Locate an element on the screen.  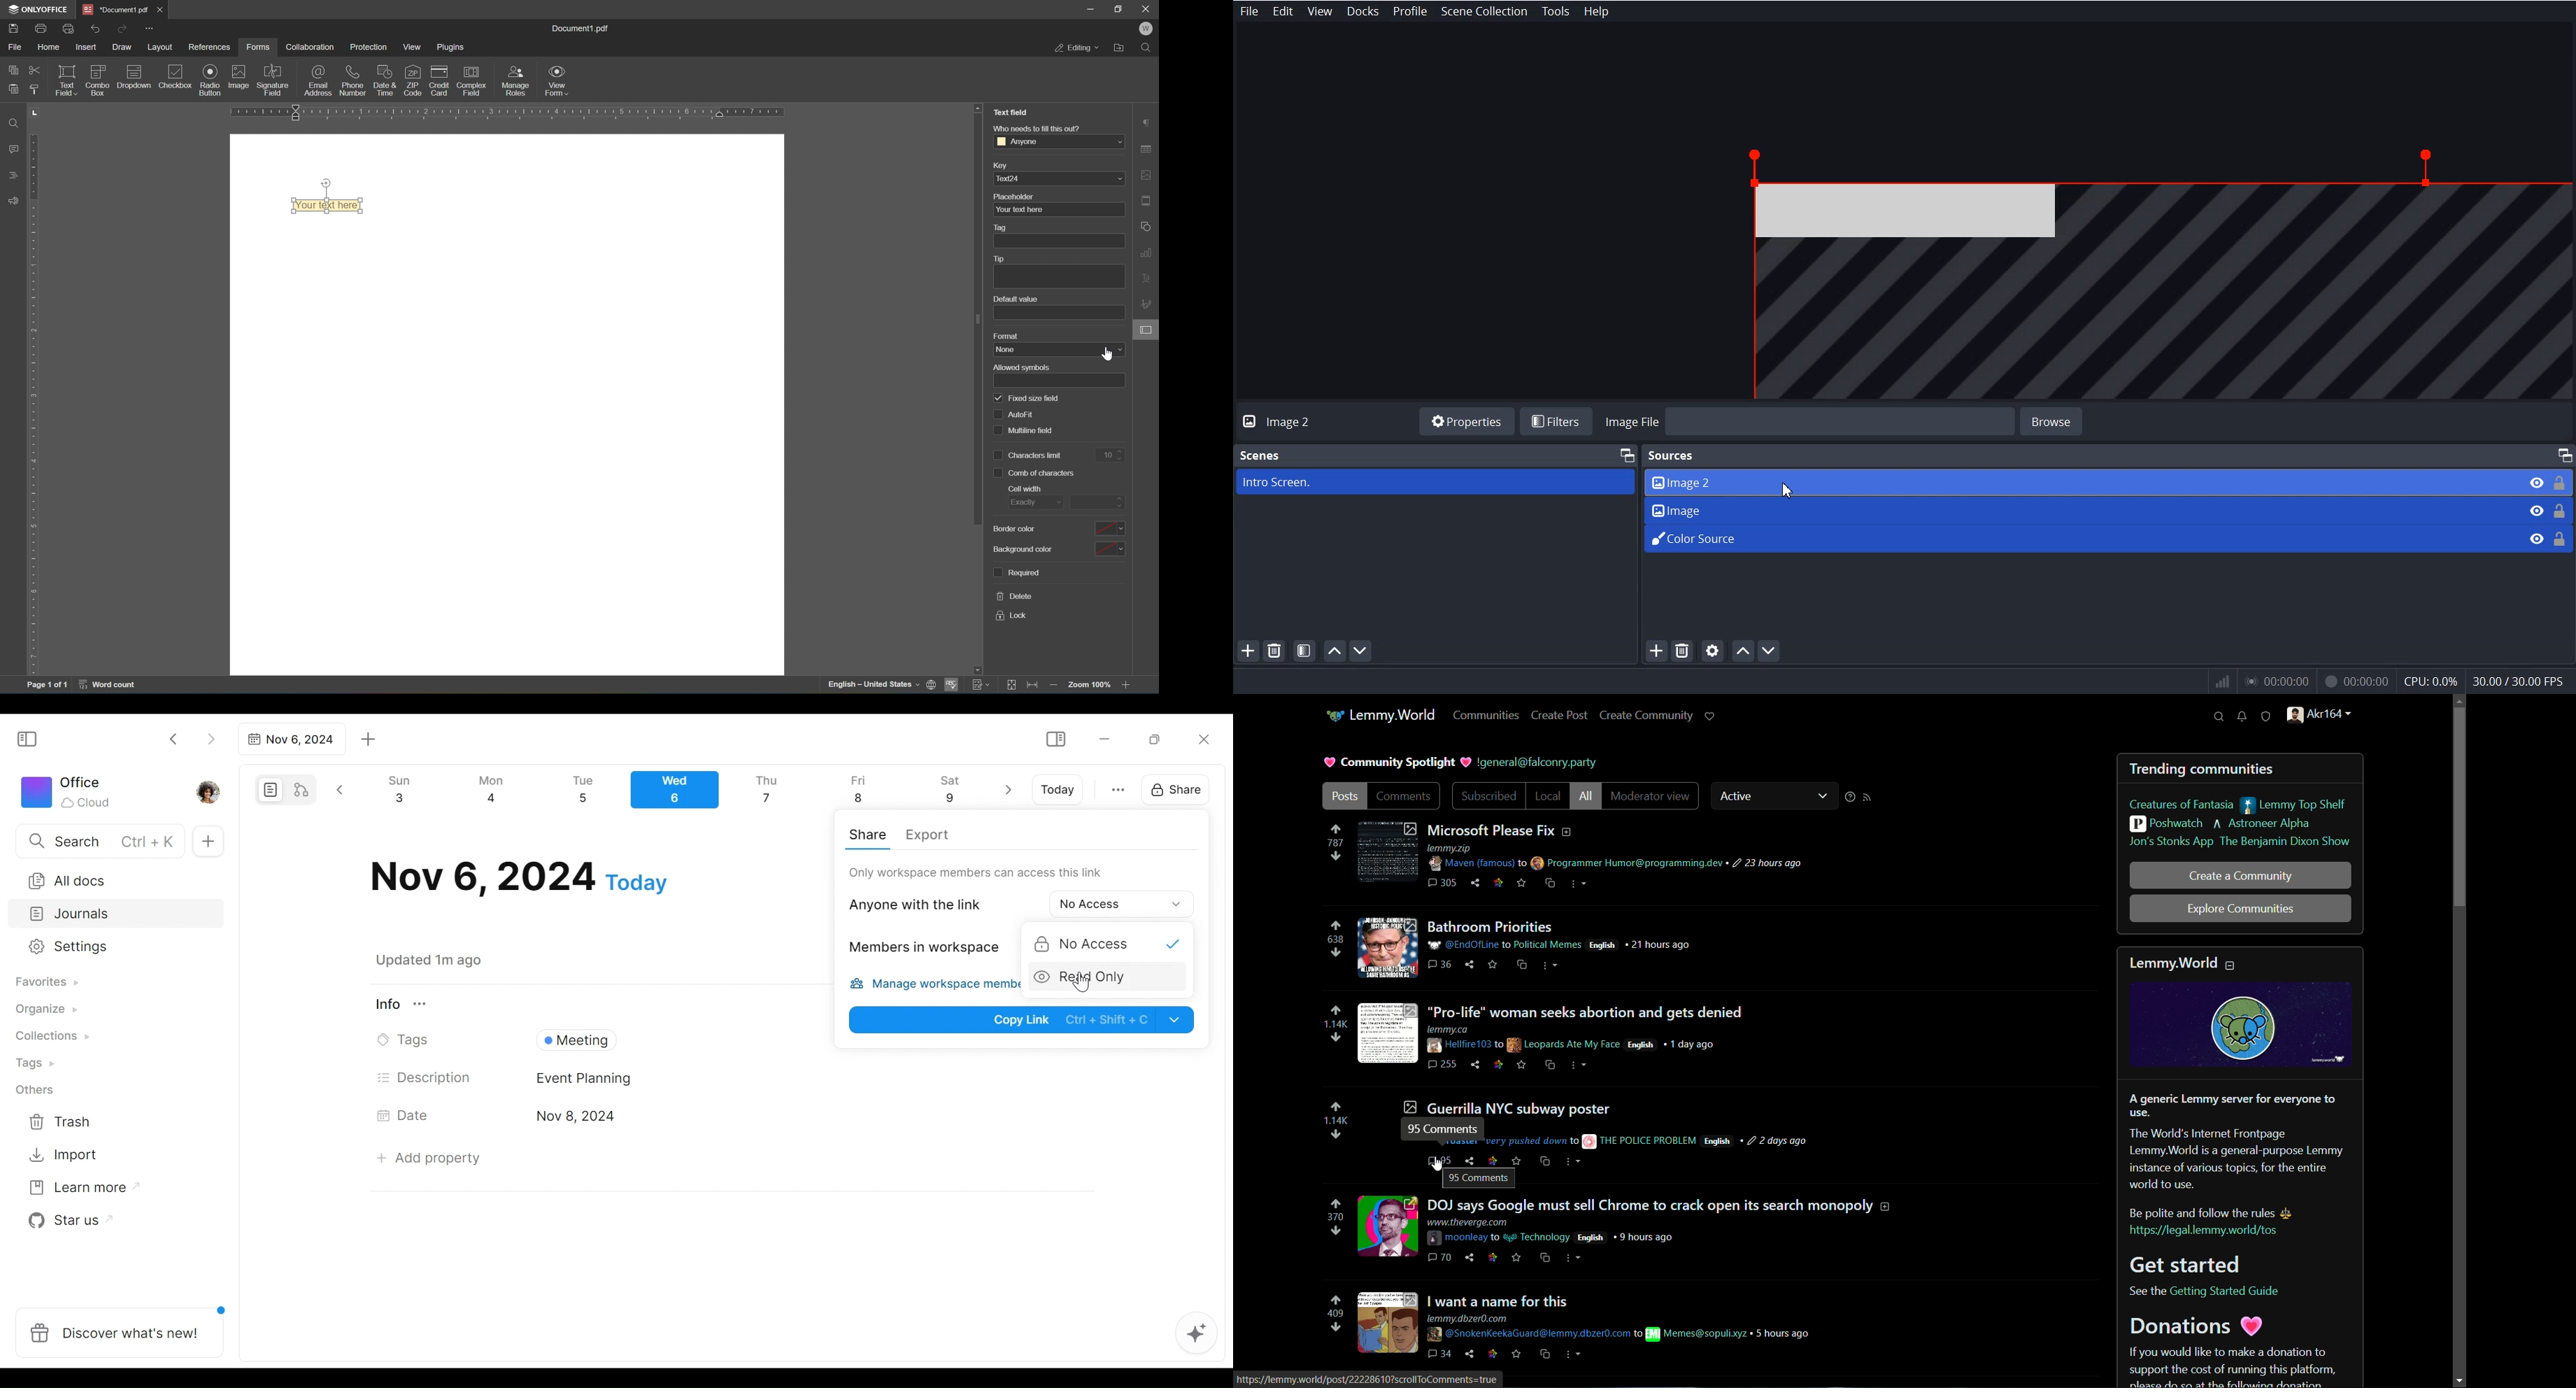
upvote is located at coordinates (1335, 828).